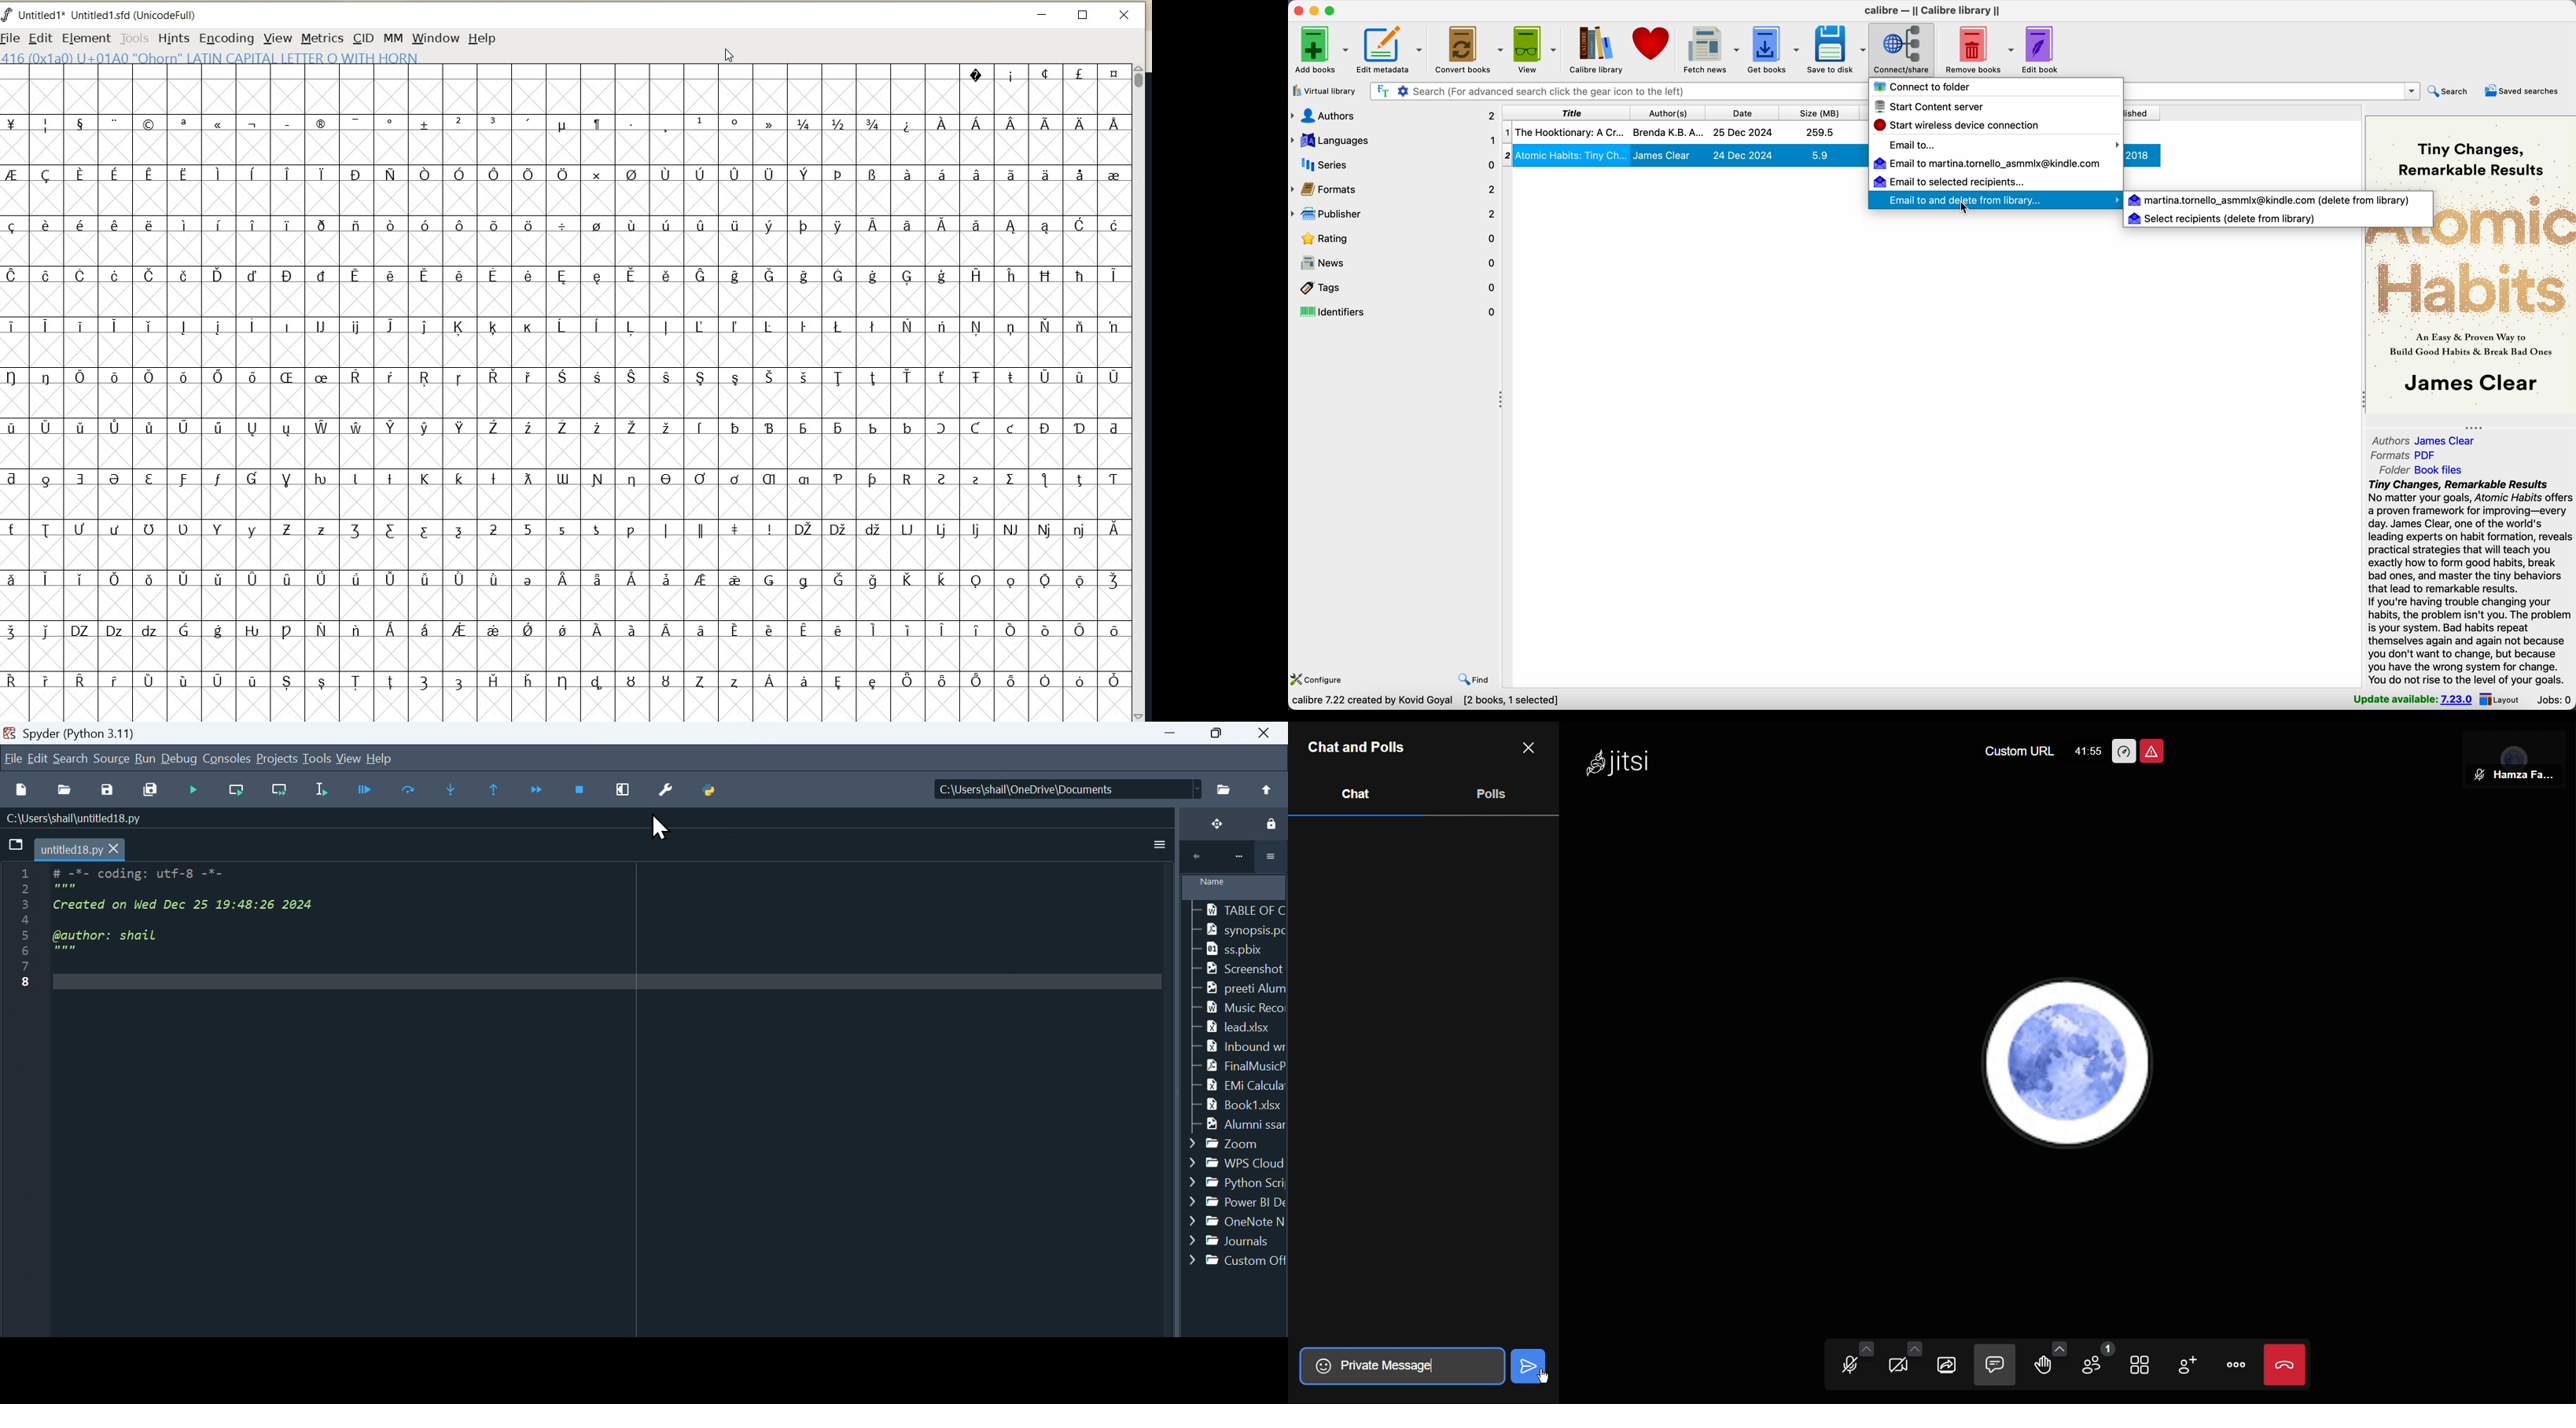 This screenshot has height=1428, width=2576. What do you see at coordinates (17, 1009) in the screenshot?
I see `line number` at bounding box center [17, 1009].